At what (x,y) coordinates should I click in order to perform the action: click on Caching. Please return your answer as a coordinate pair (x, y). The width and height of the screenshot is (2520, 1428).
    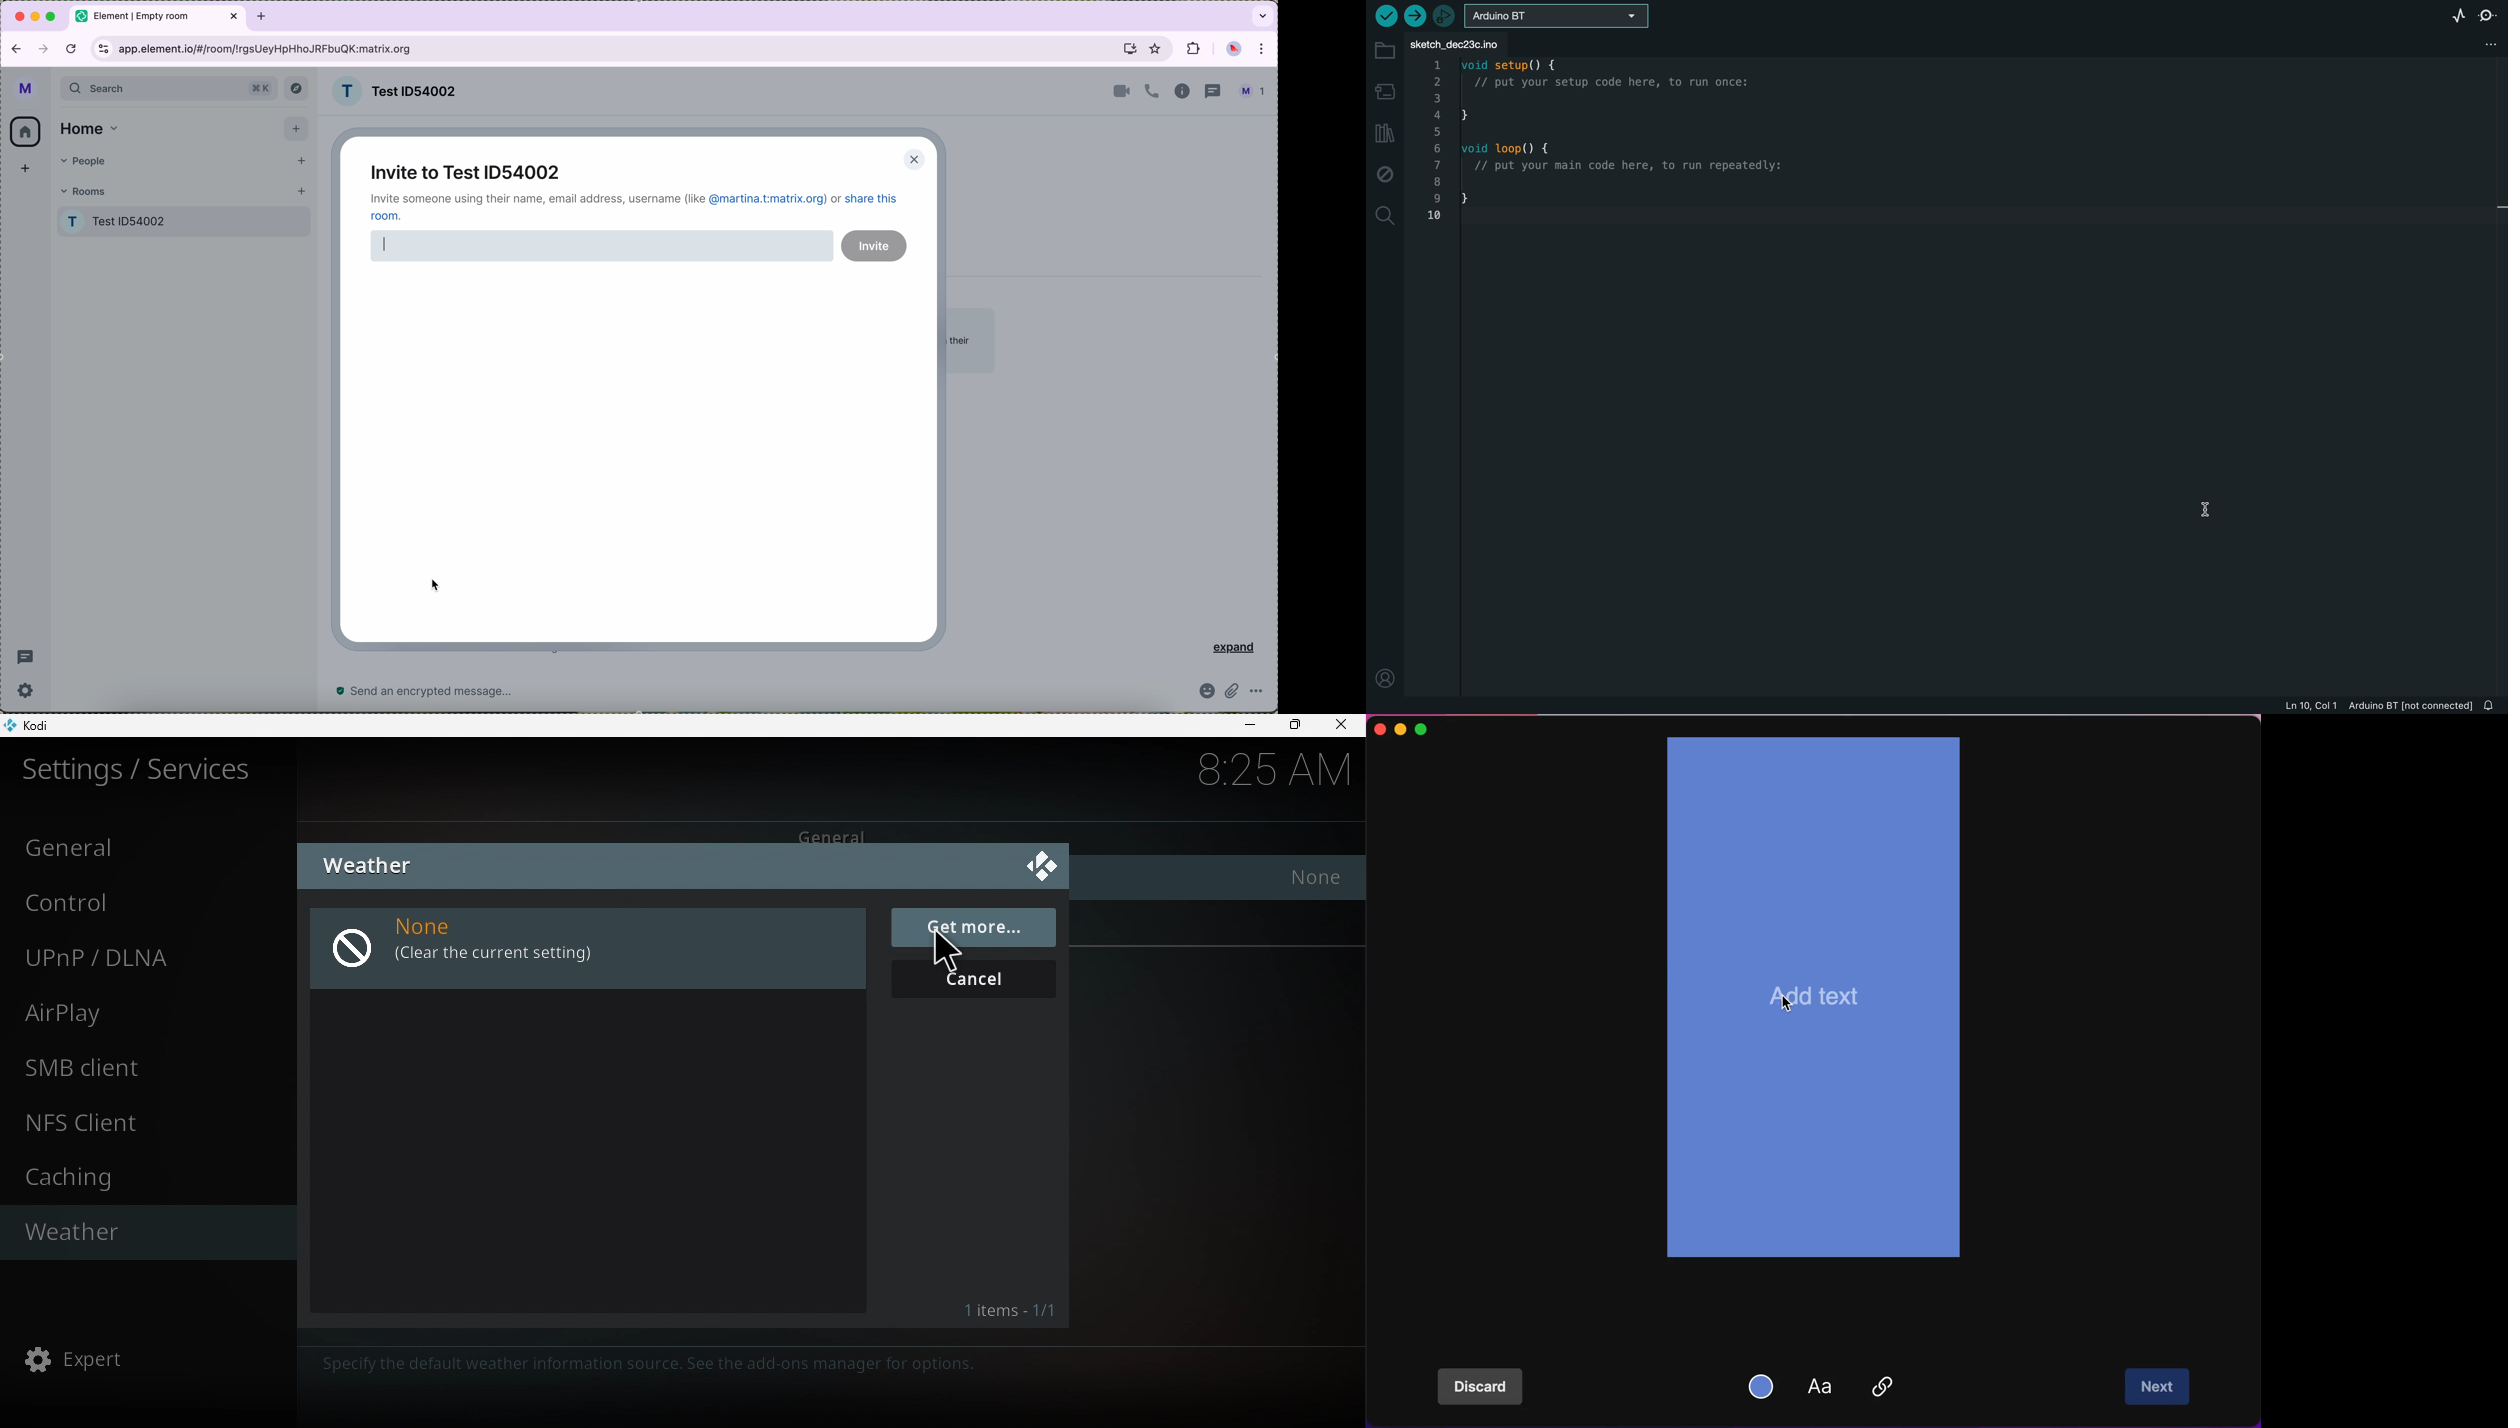
    Looking at the image, I should click on (141, 1177).